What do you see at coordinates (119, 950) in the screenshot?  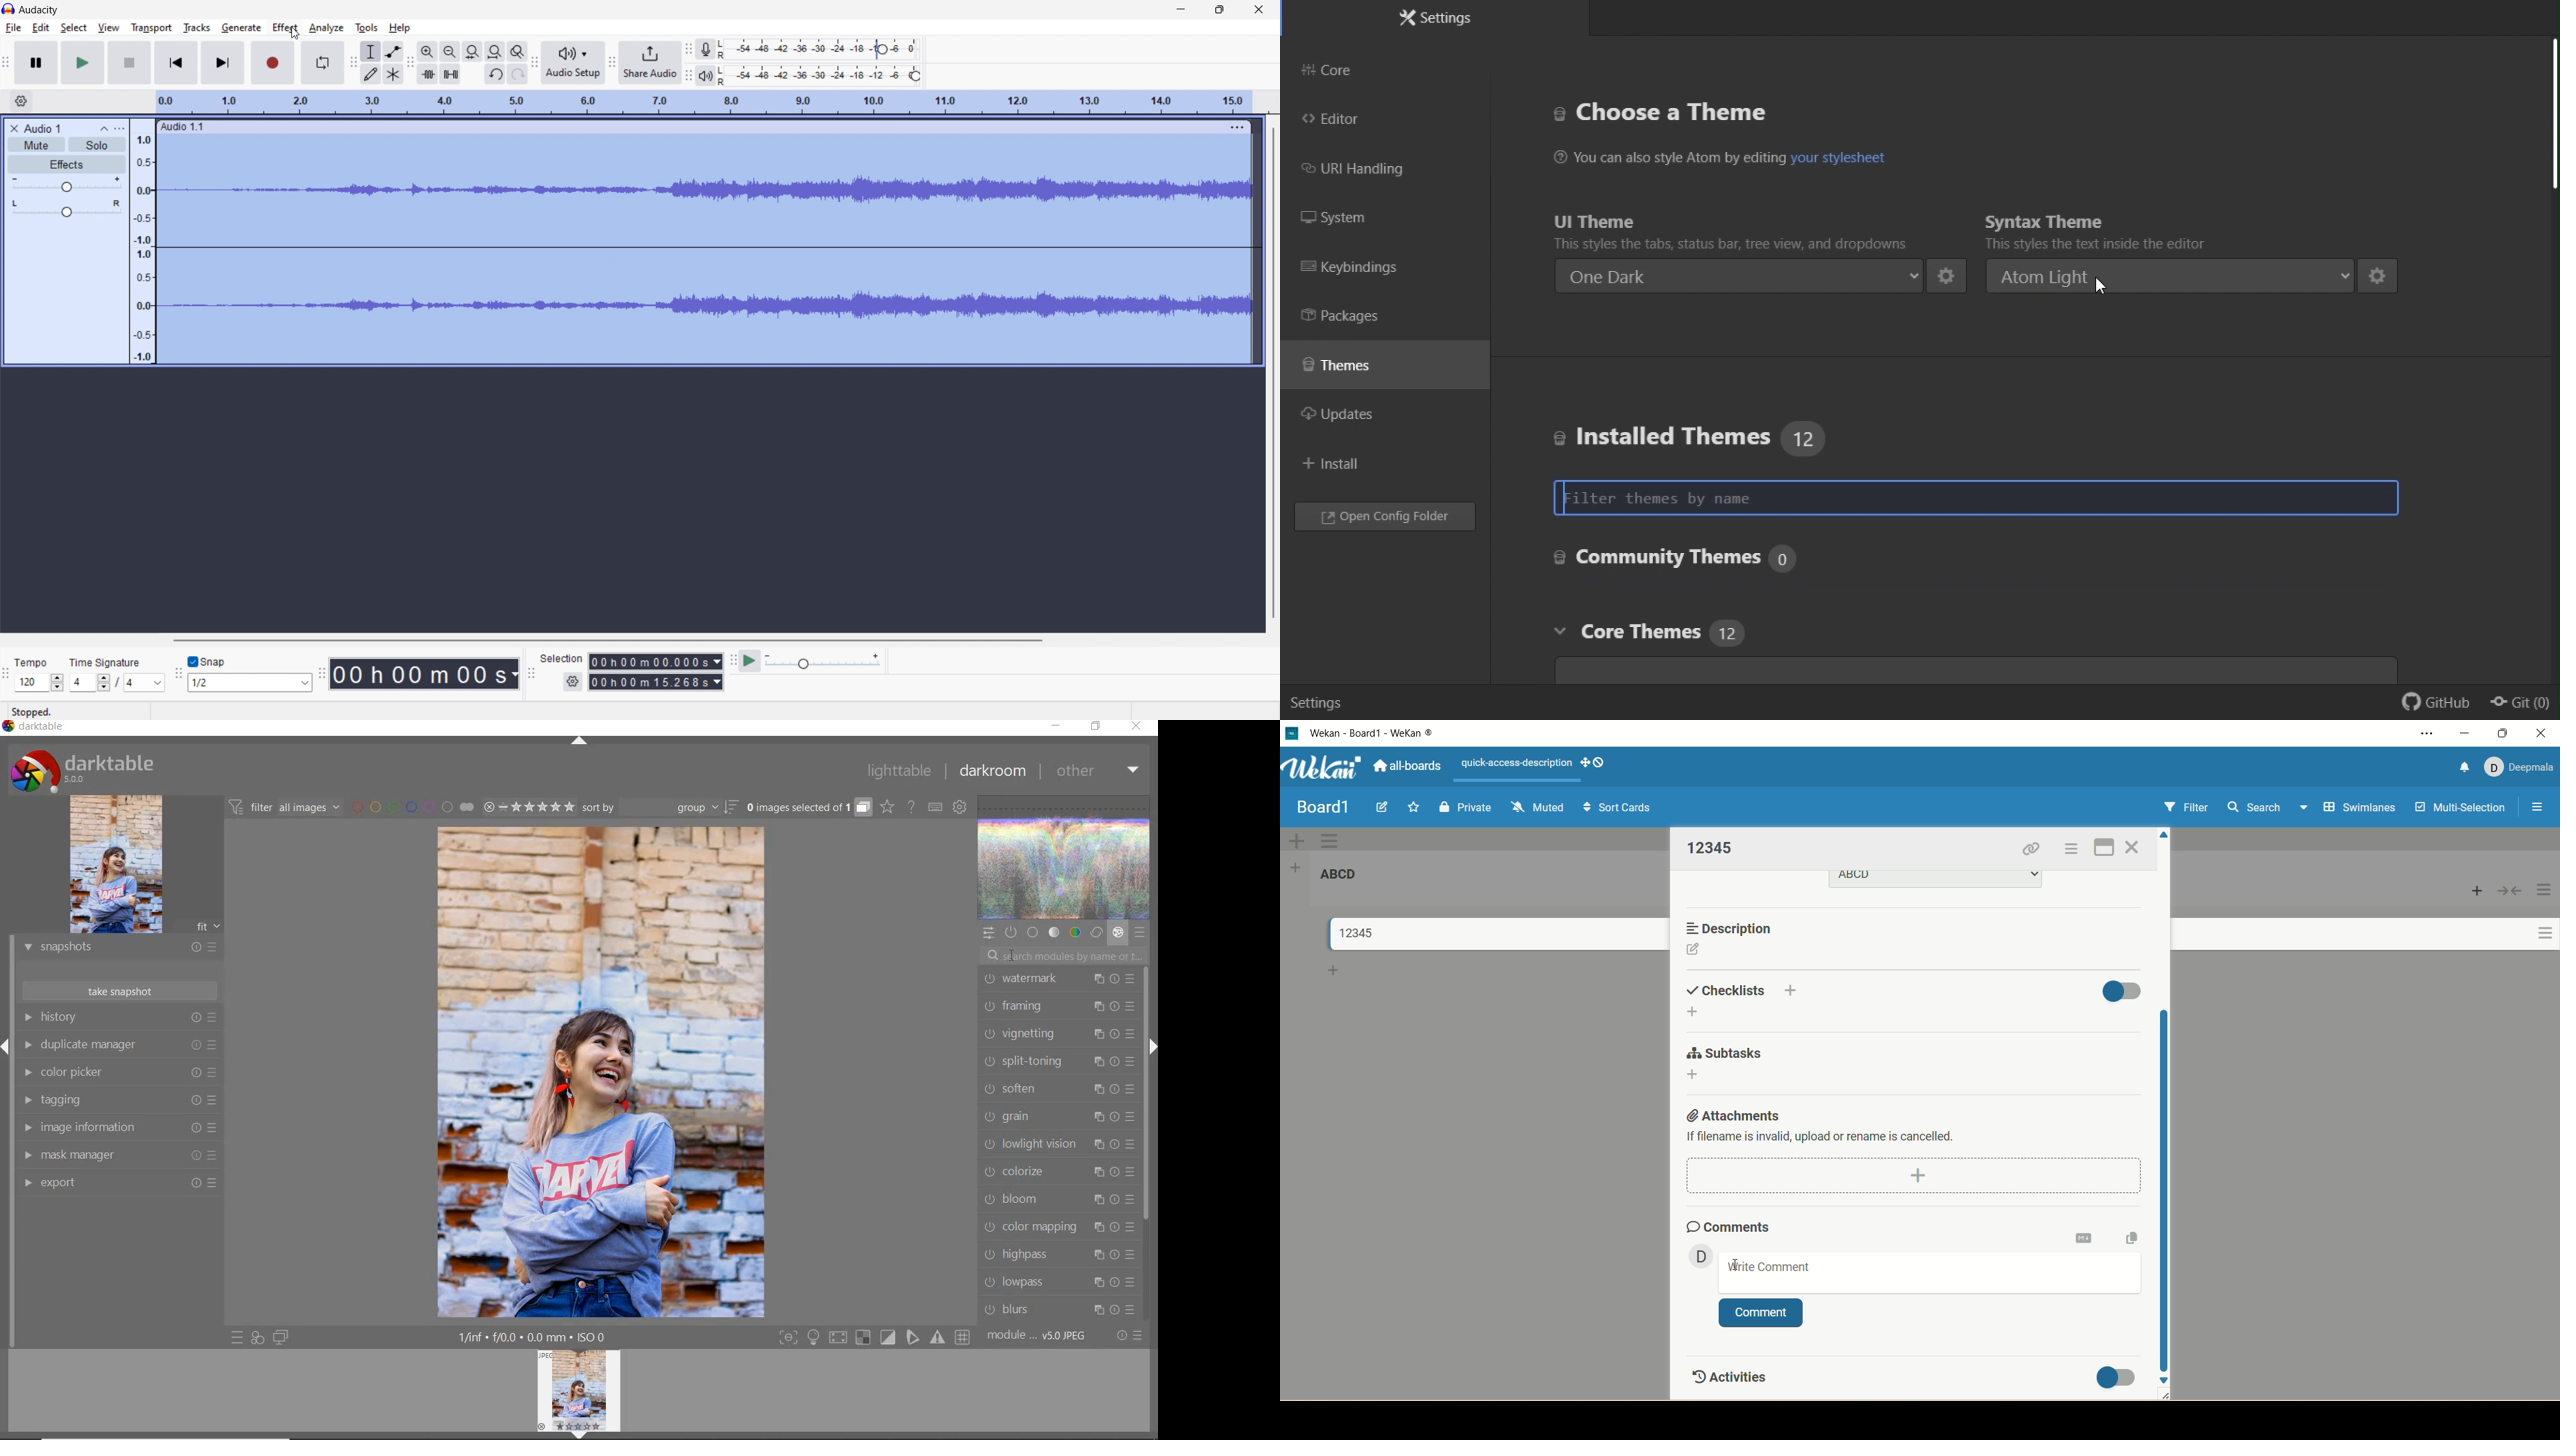 I see `snapshots` at bounding box center [119, 950].